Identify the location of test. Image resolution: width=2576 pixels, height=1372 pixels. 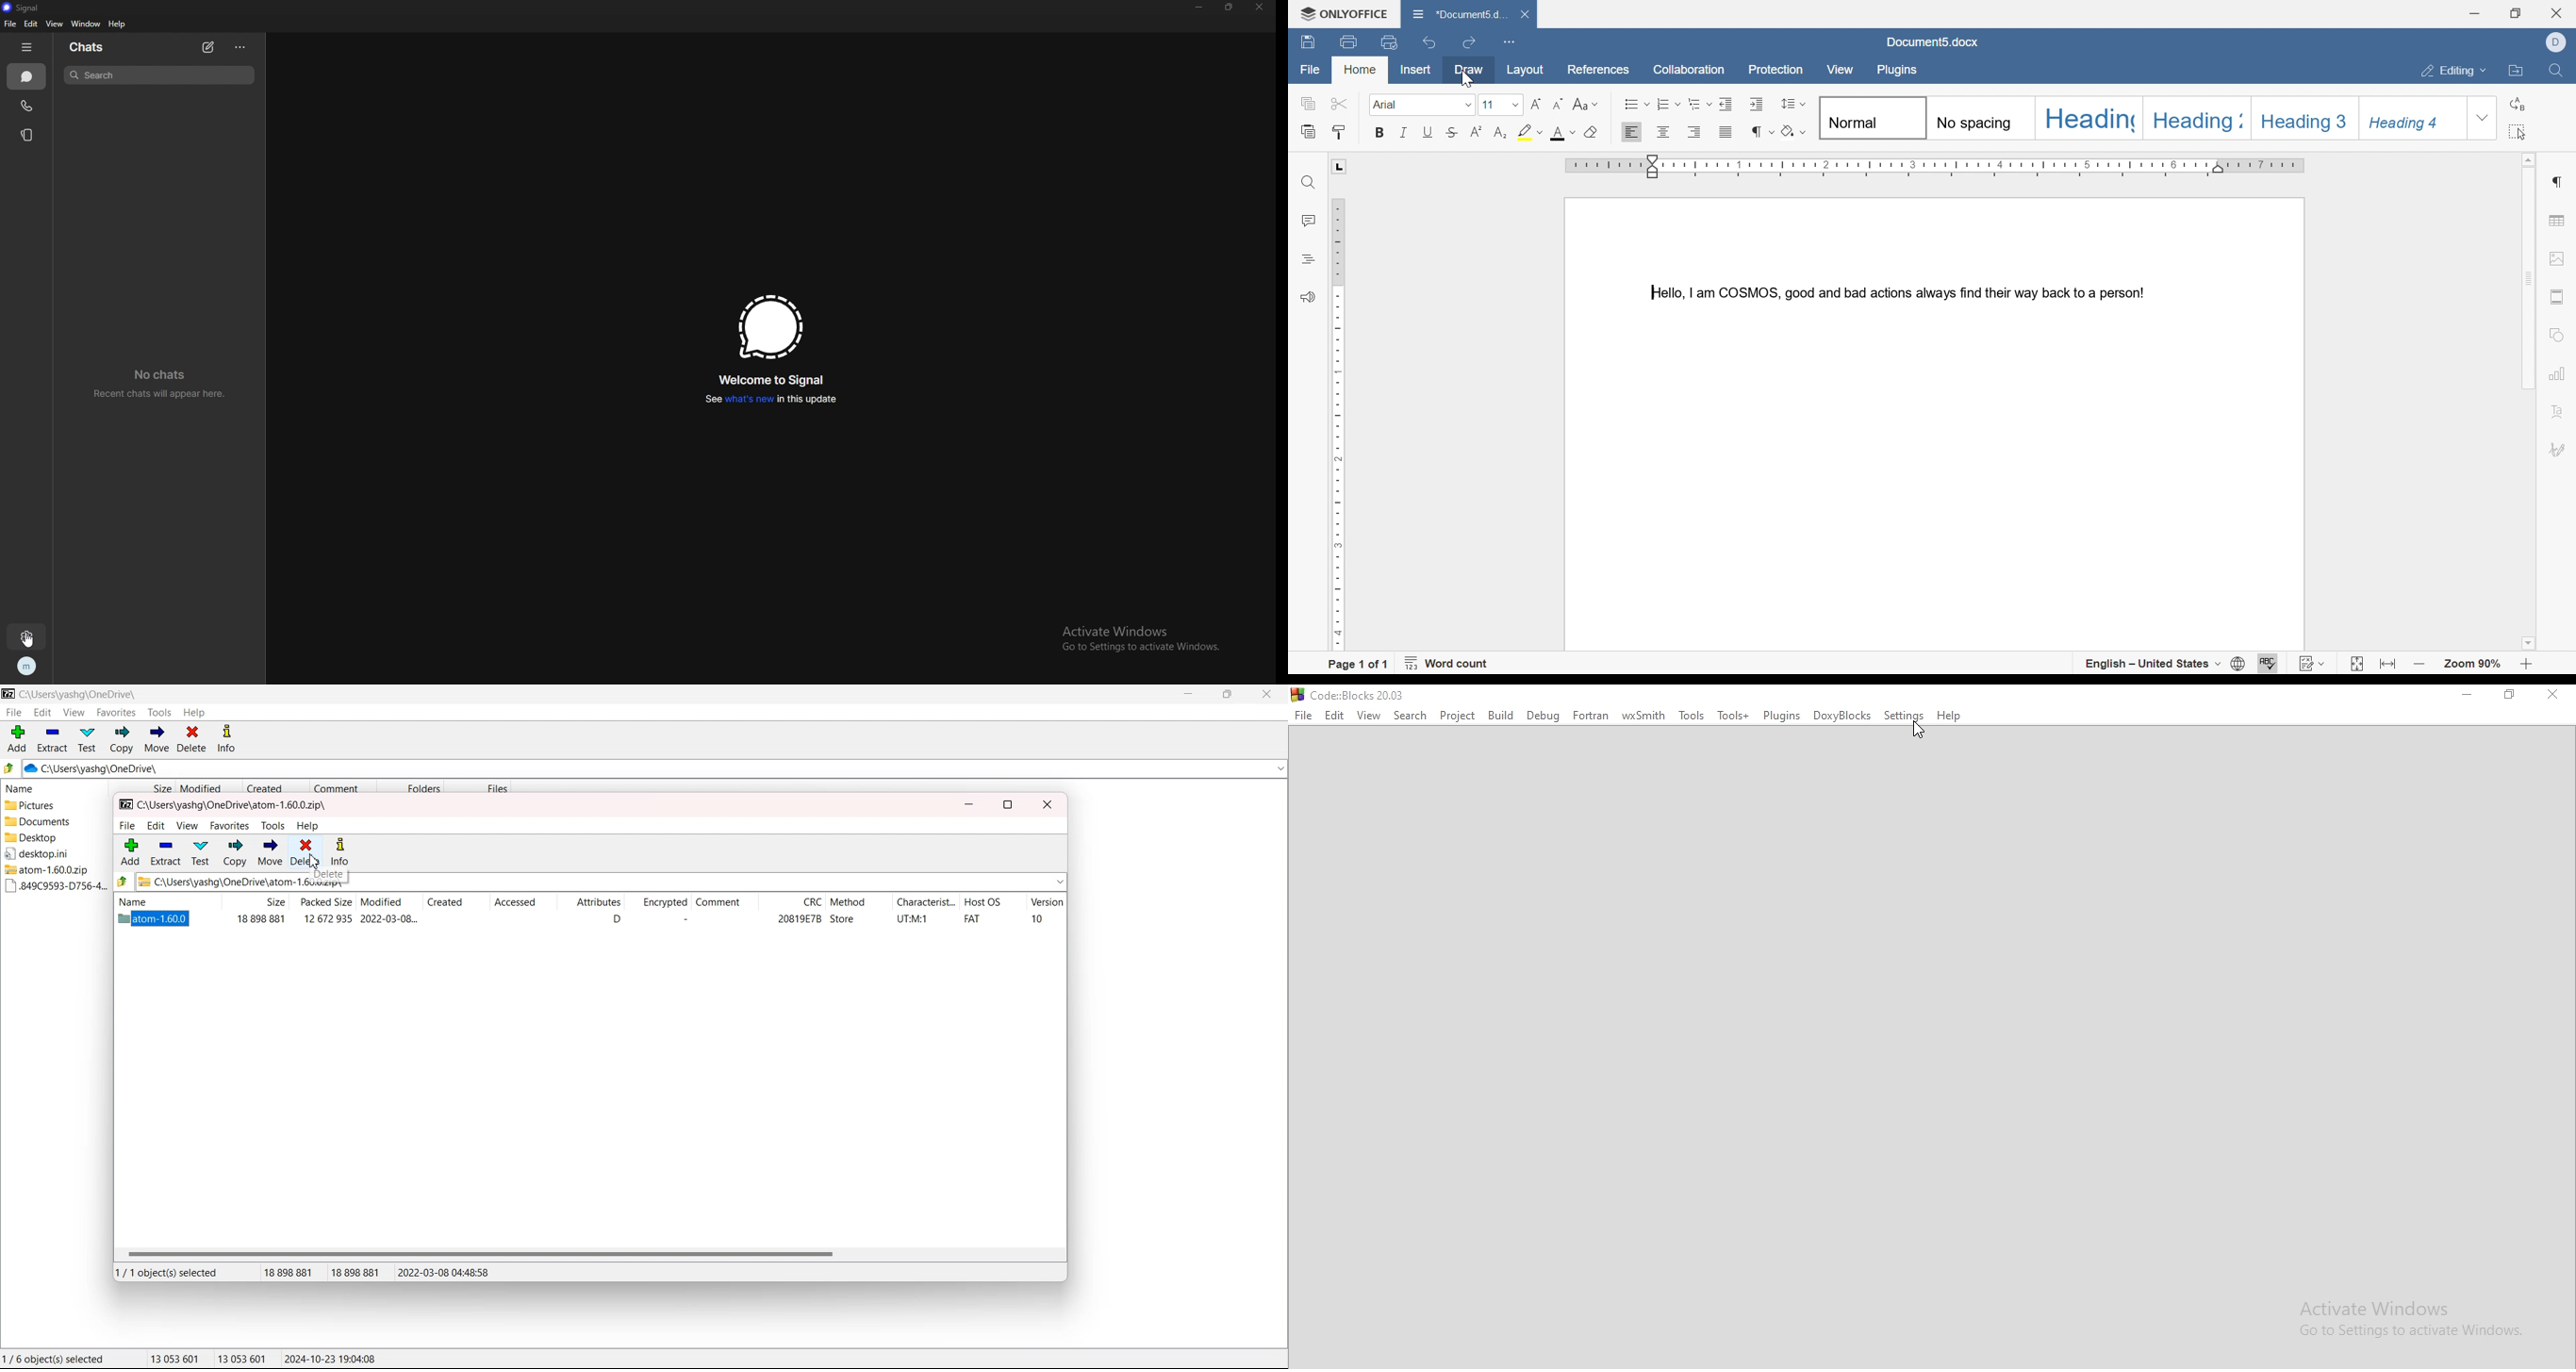
(200, 853).